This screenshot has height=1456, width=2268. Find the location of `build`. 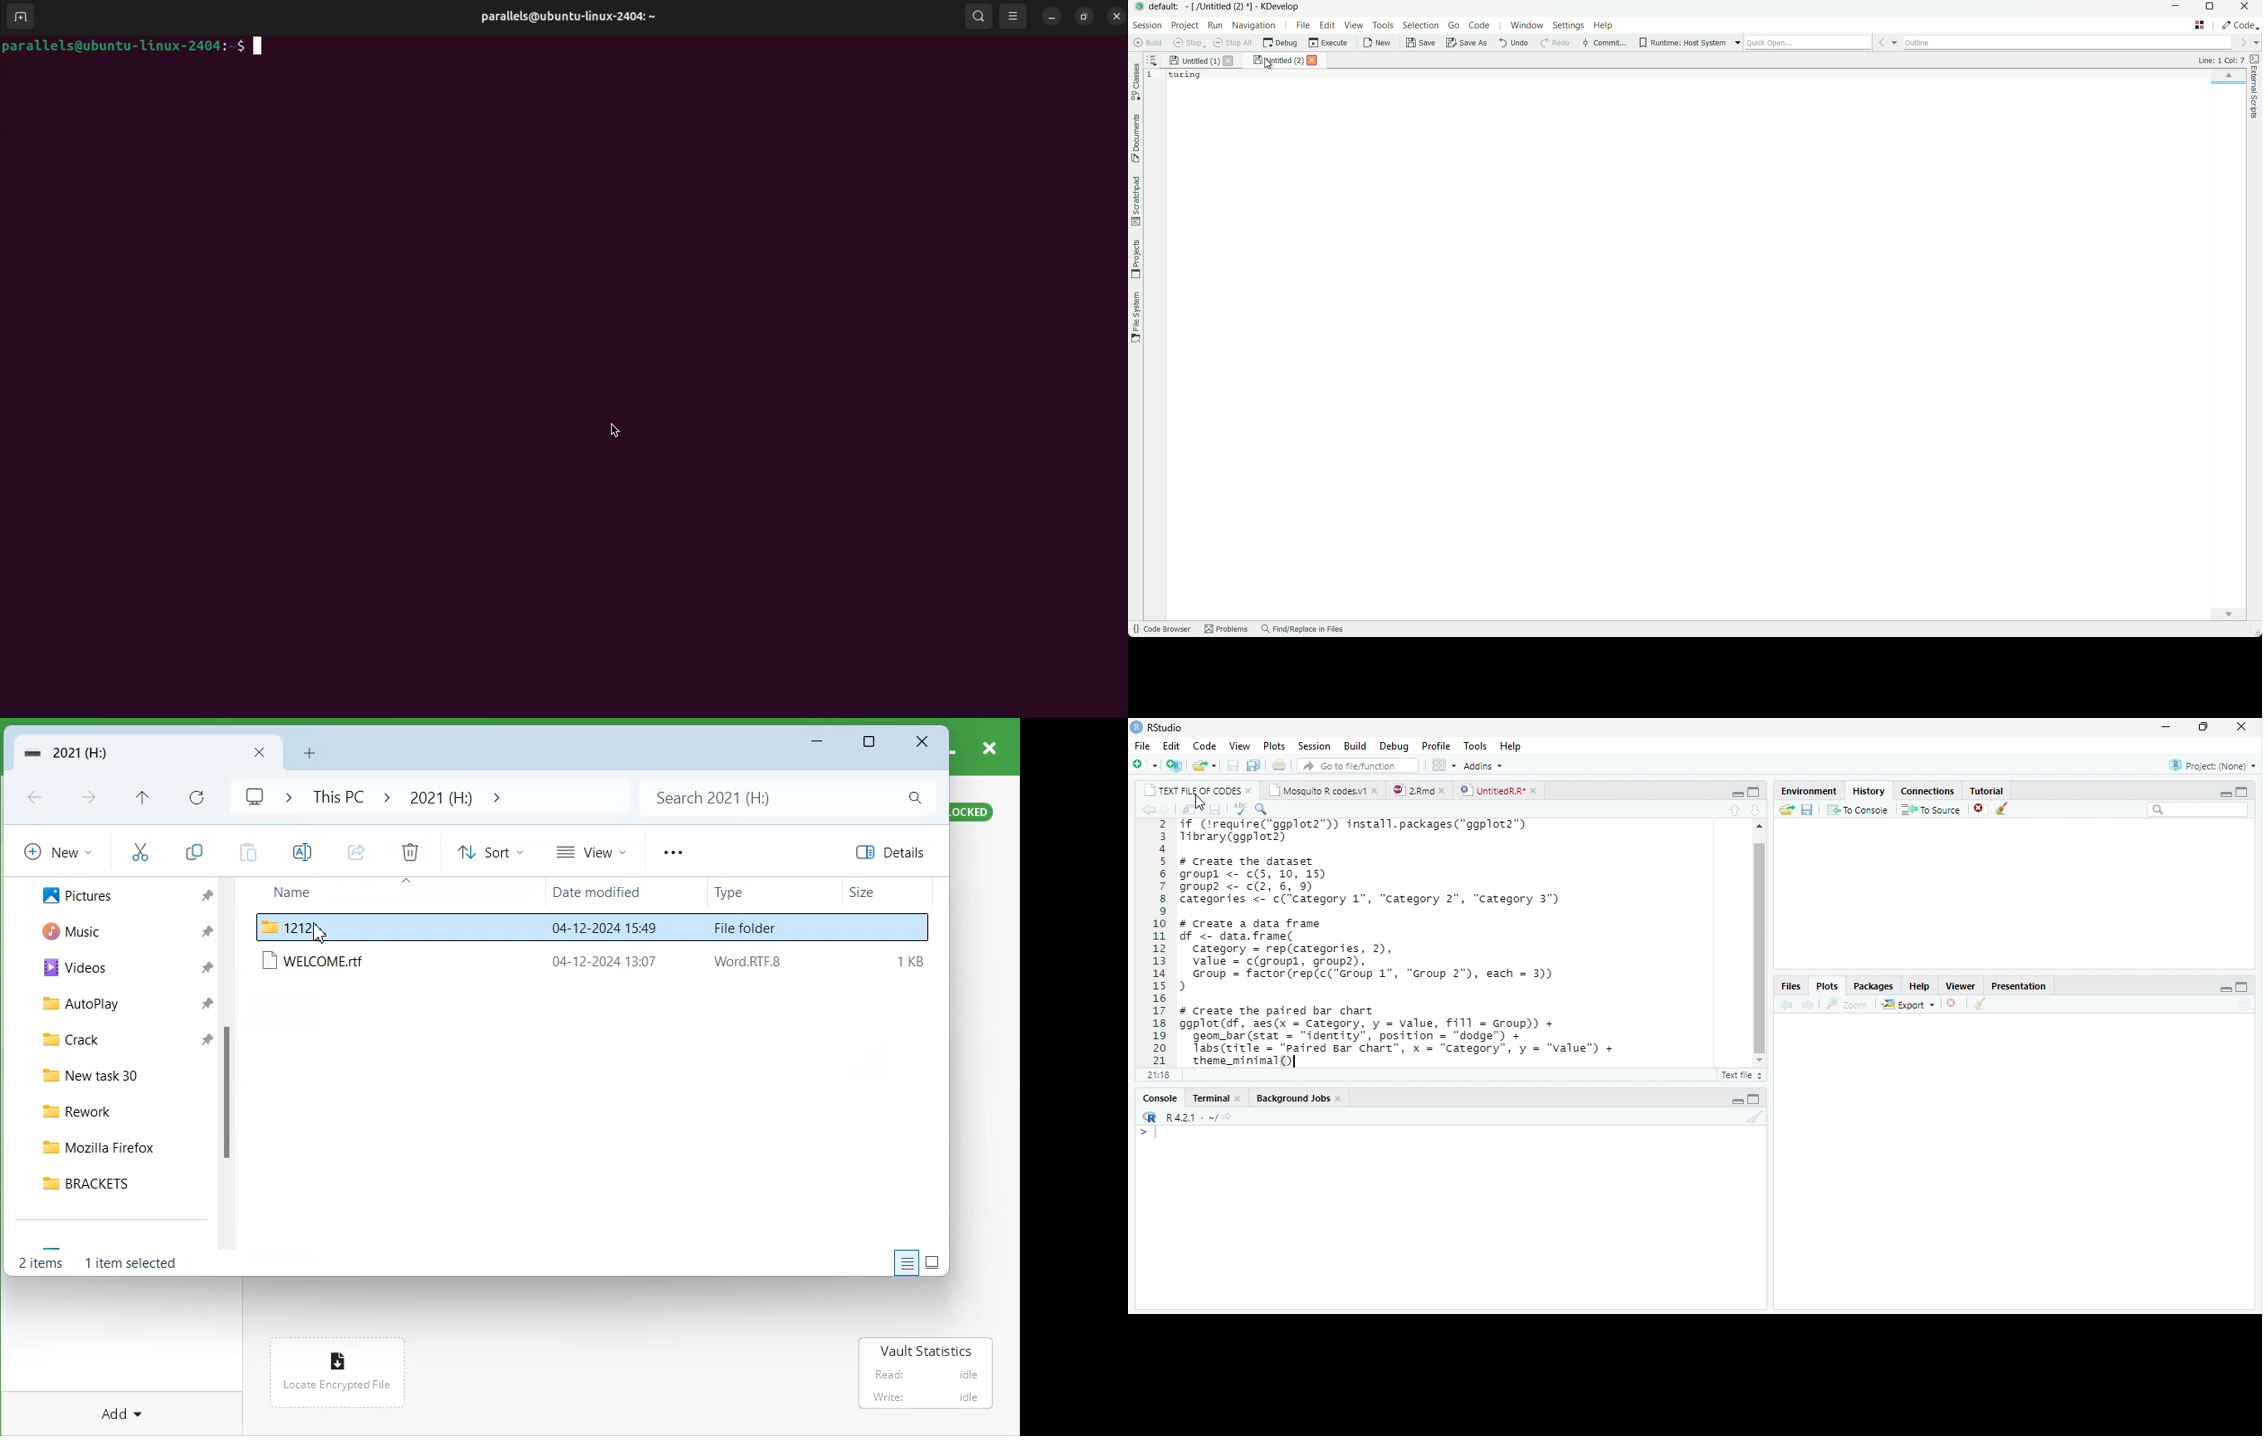

build is located at coordinates (1355, 744).